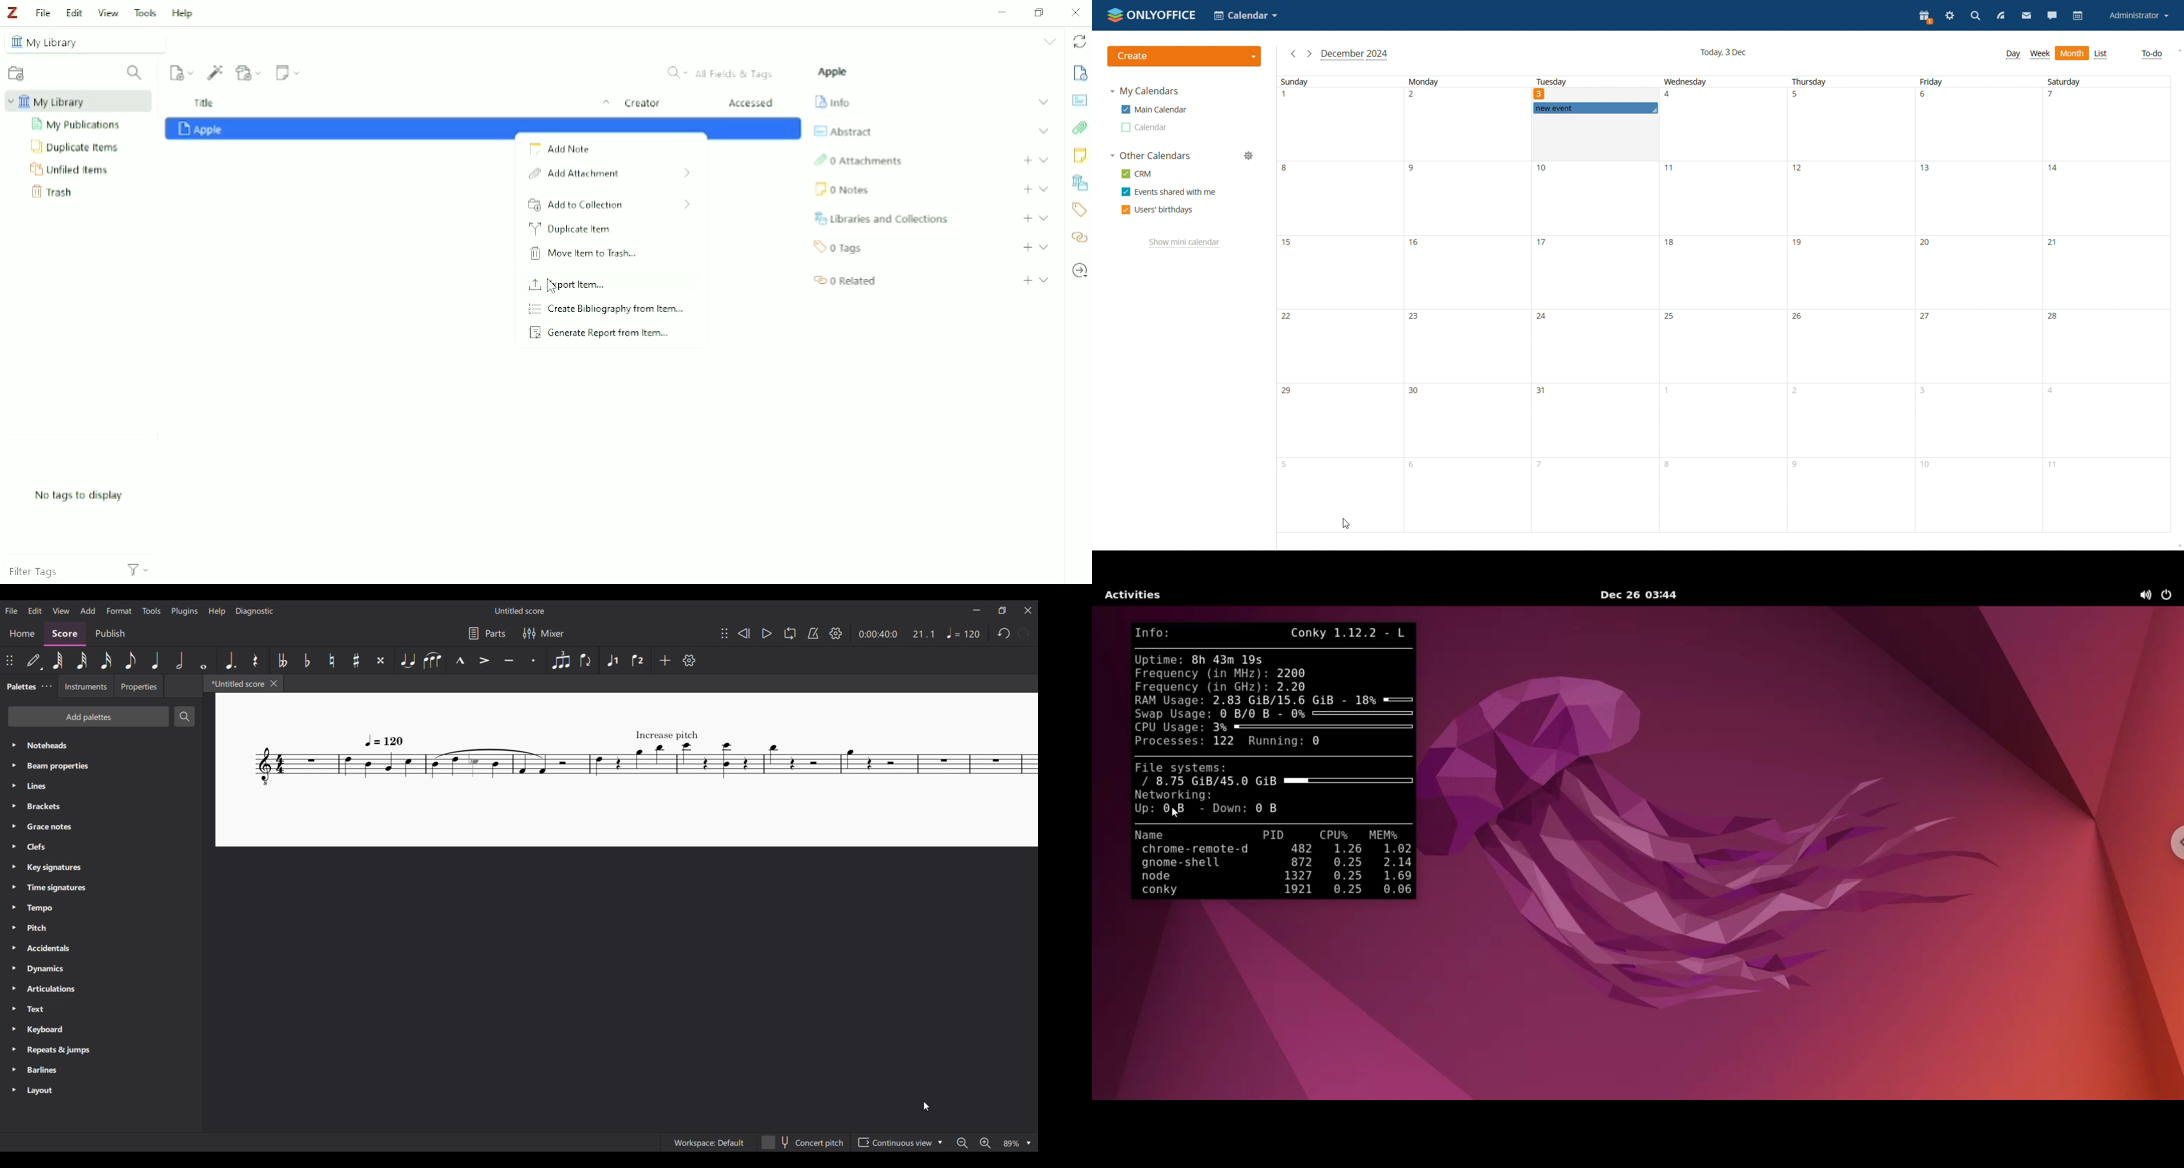 This screenshot has width=2184, height=1176. Describe the element at coordinates (101, 988) in the screenshot. I see `Articulations` at that location.